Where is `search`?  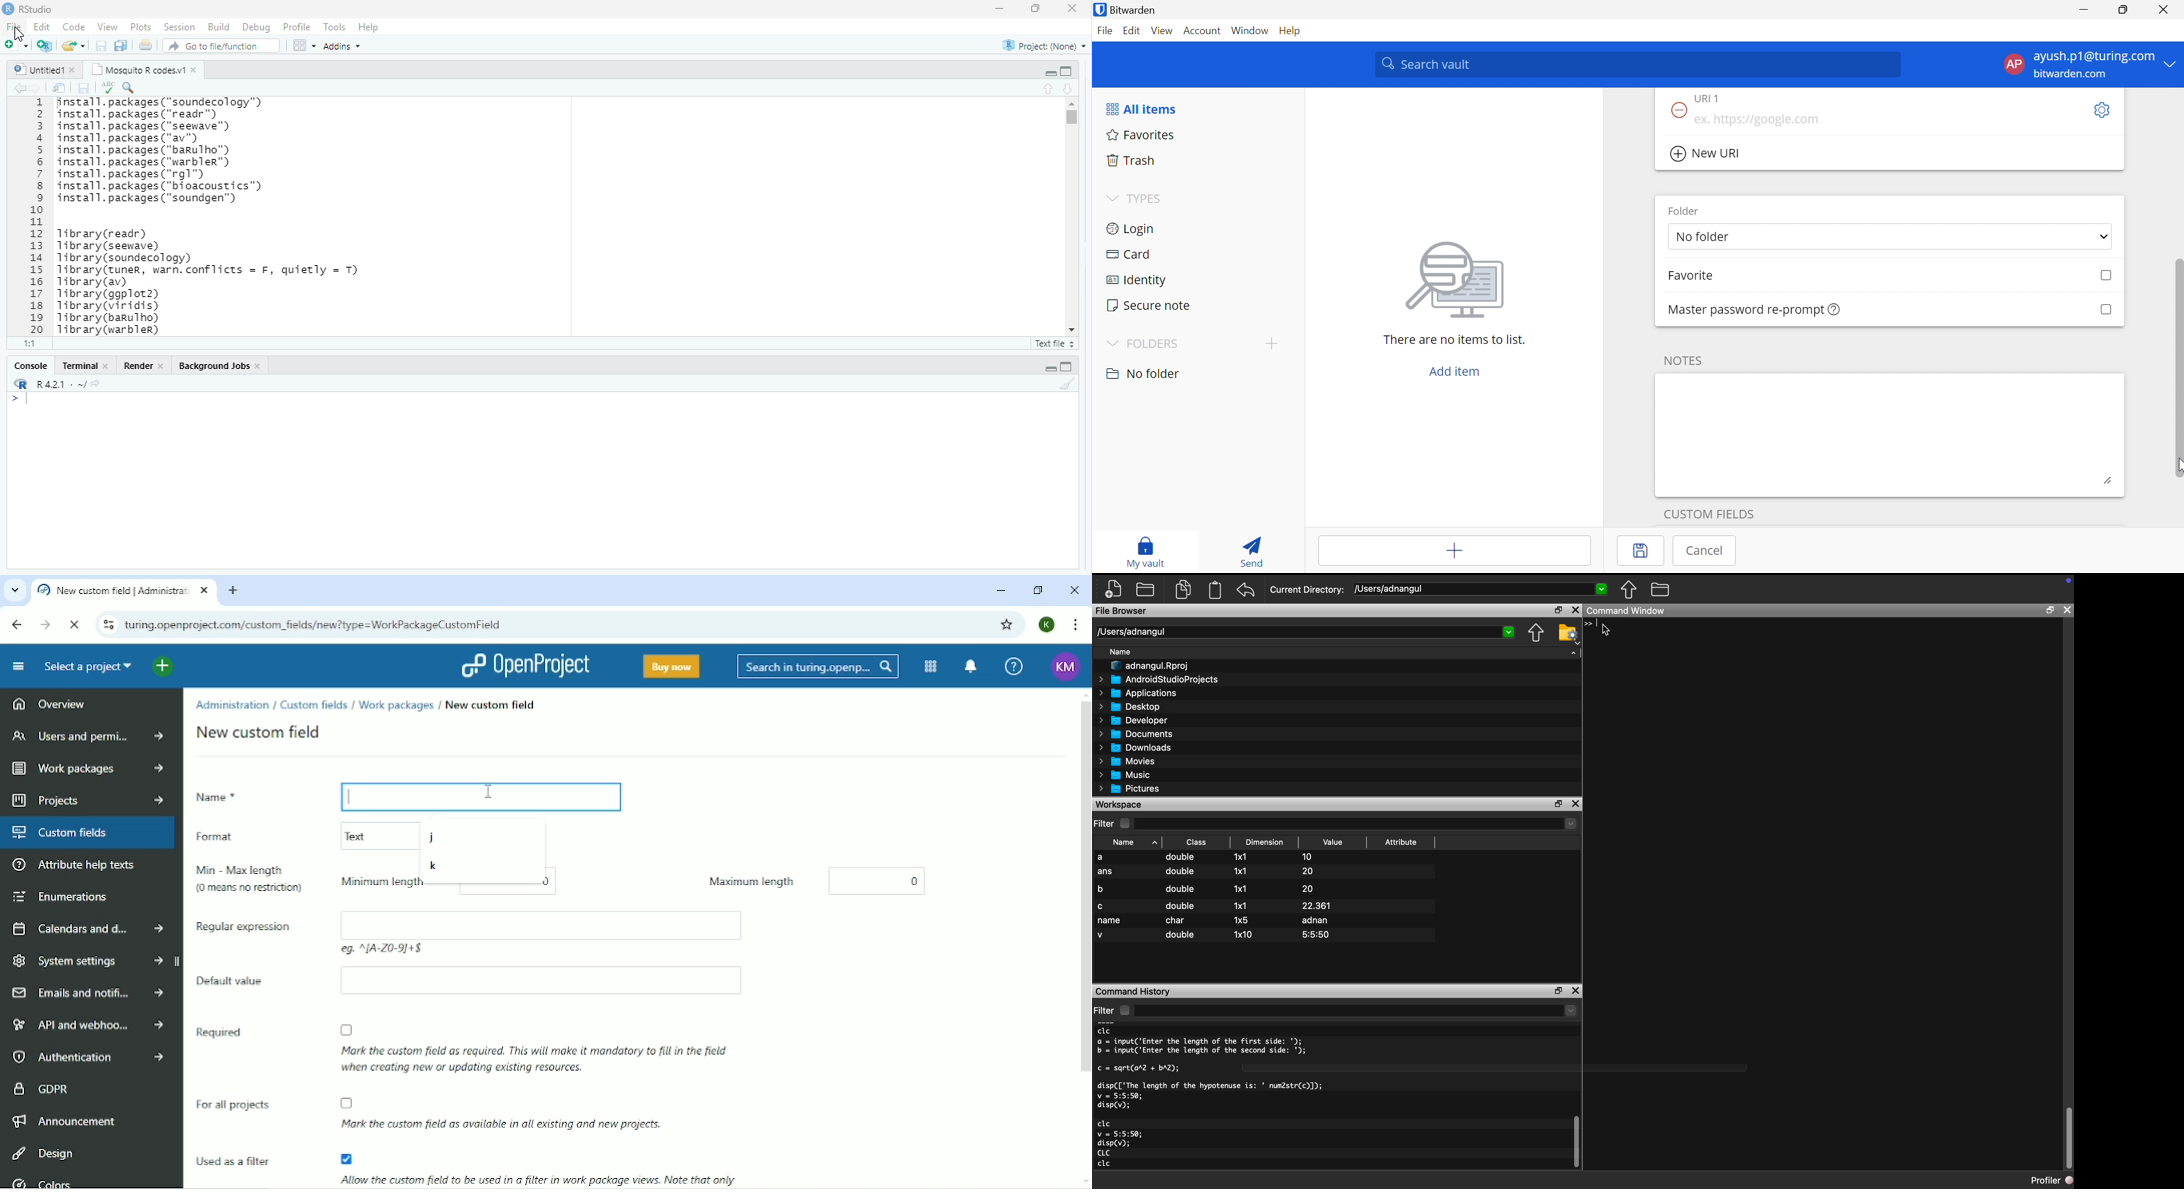 search is located at coordinates (130, 88).